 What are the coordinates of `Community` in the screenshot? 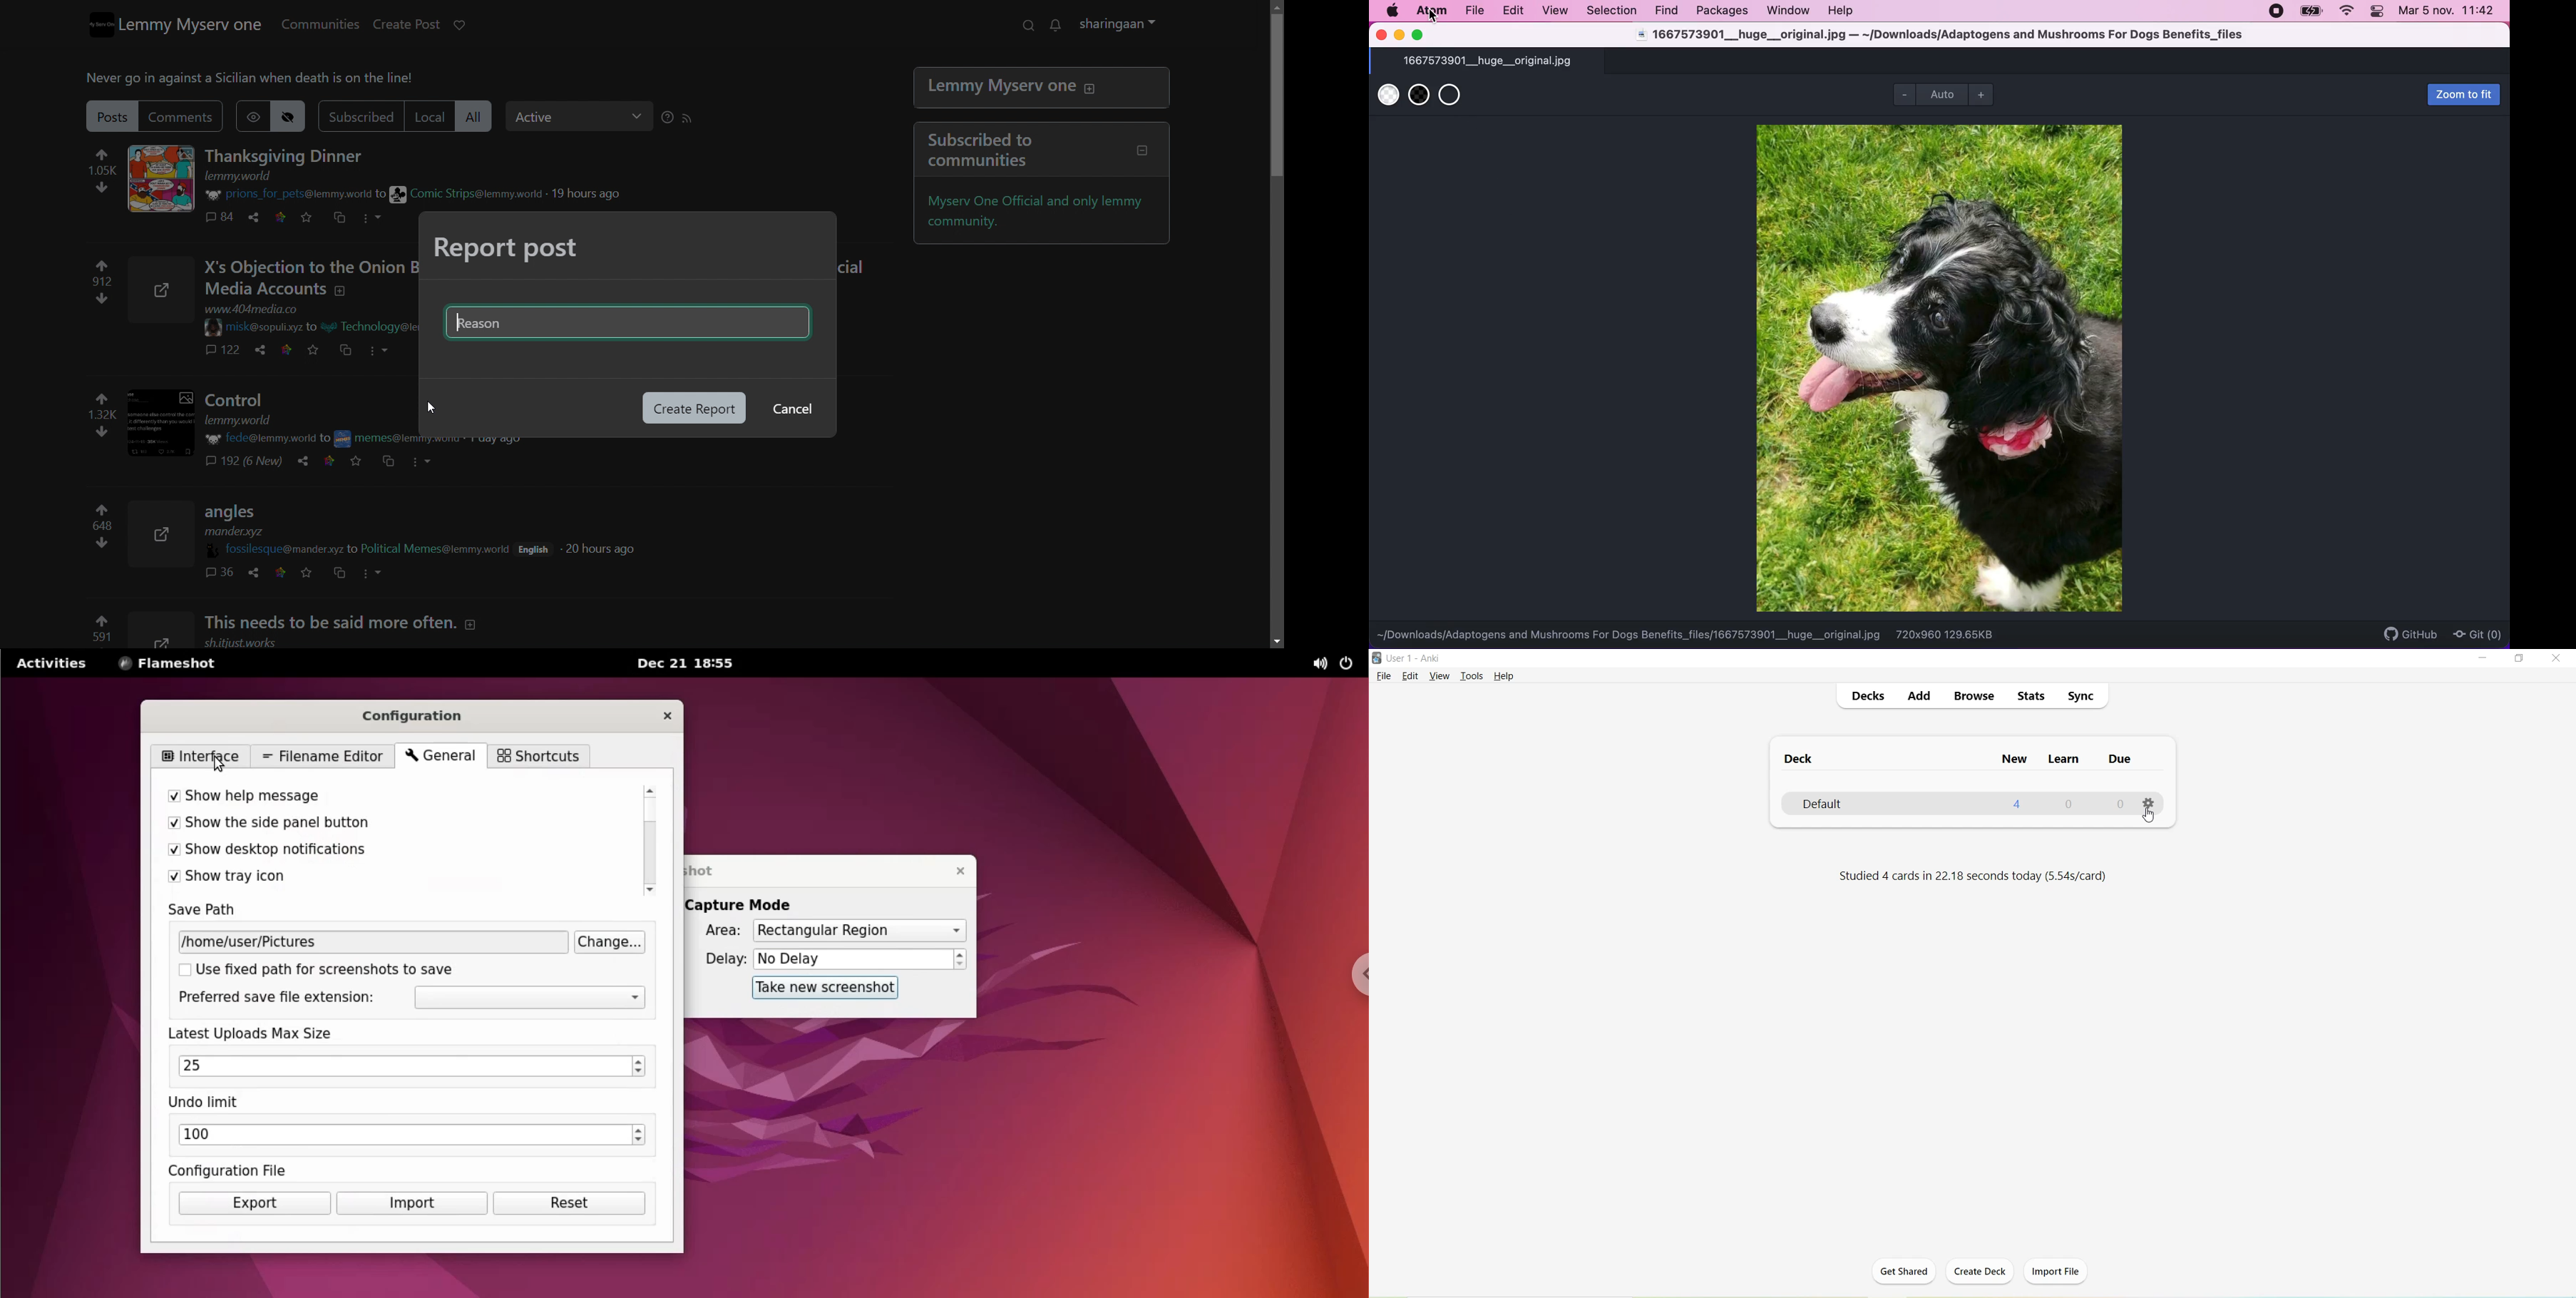 It's located at (380, 329).